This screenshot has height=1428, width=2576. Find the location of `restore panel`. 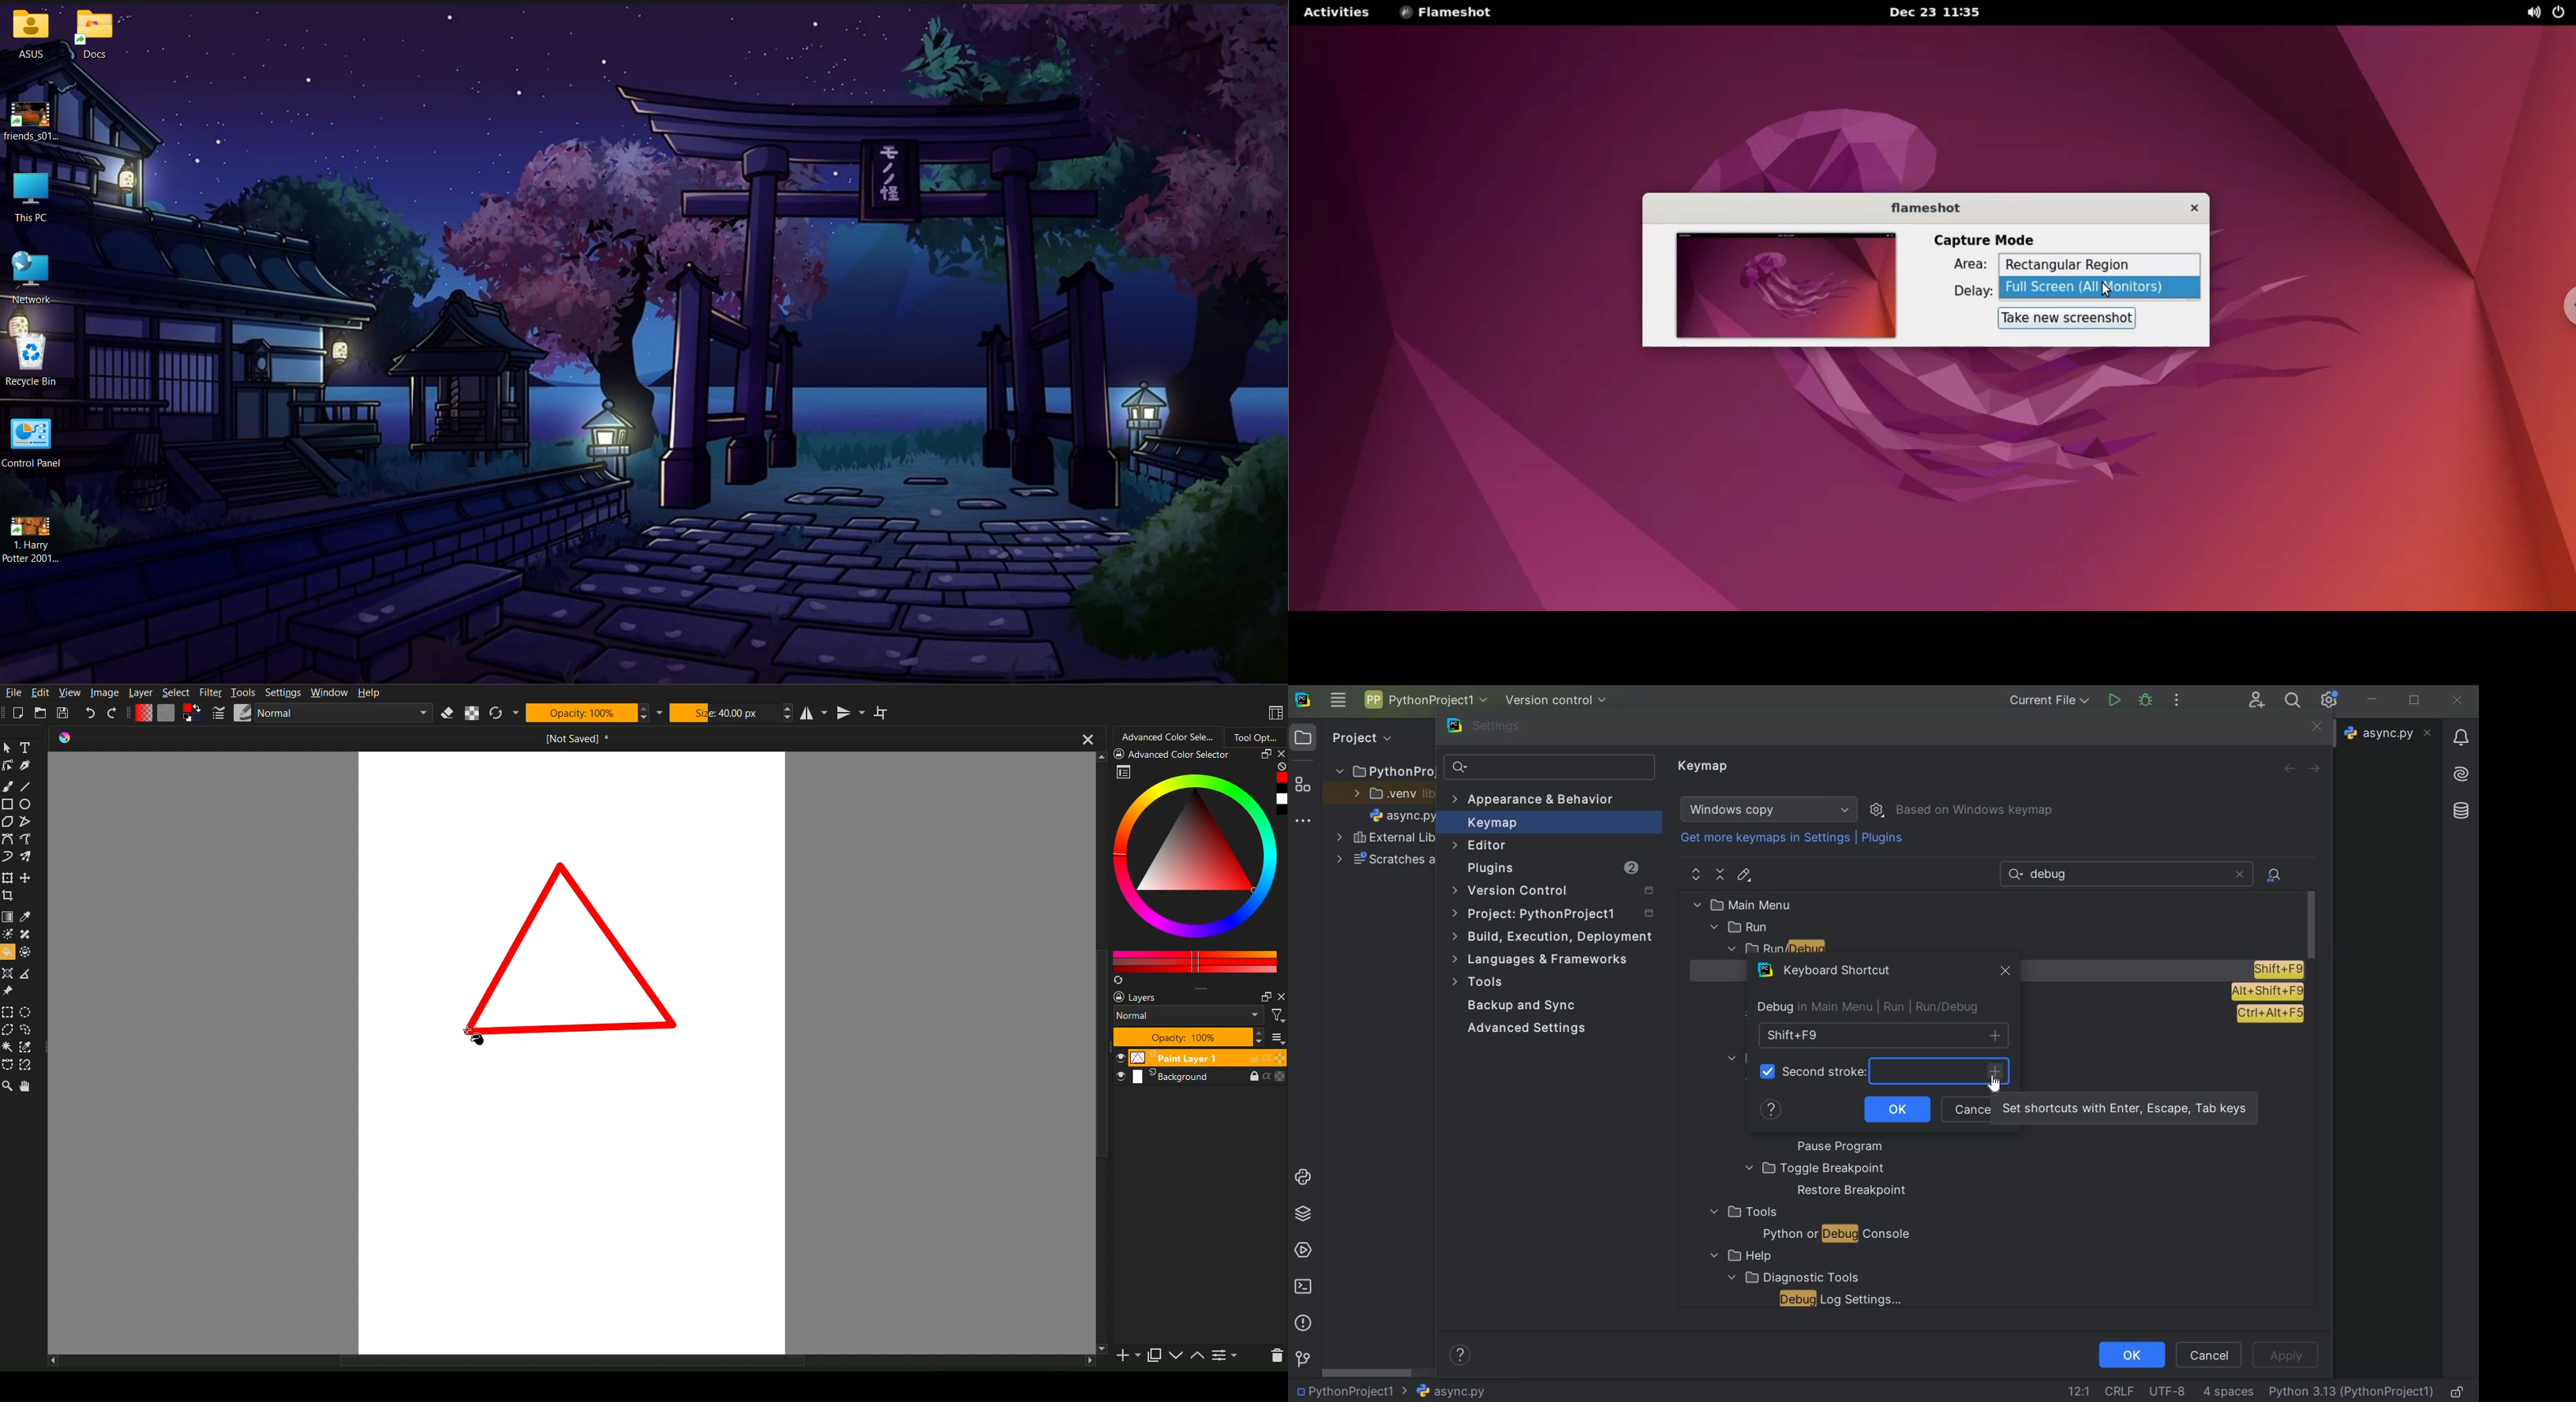

restore panel is located at coordinates (1263, 756).